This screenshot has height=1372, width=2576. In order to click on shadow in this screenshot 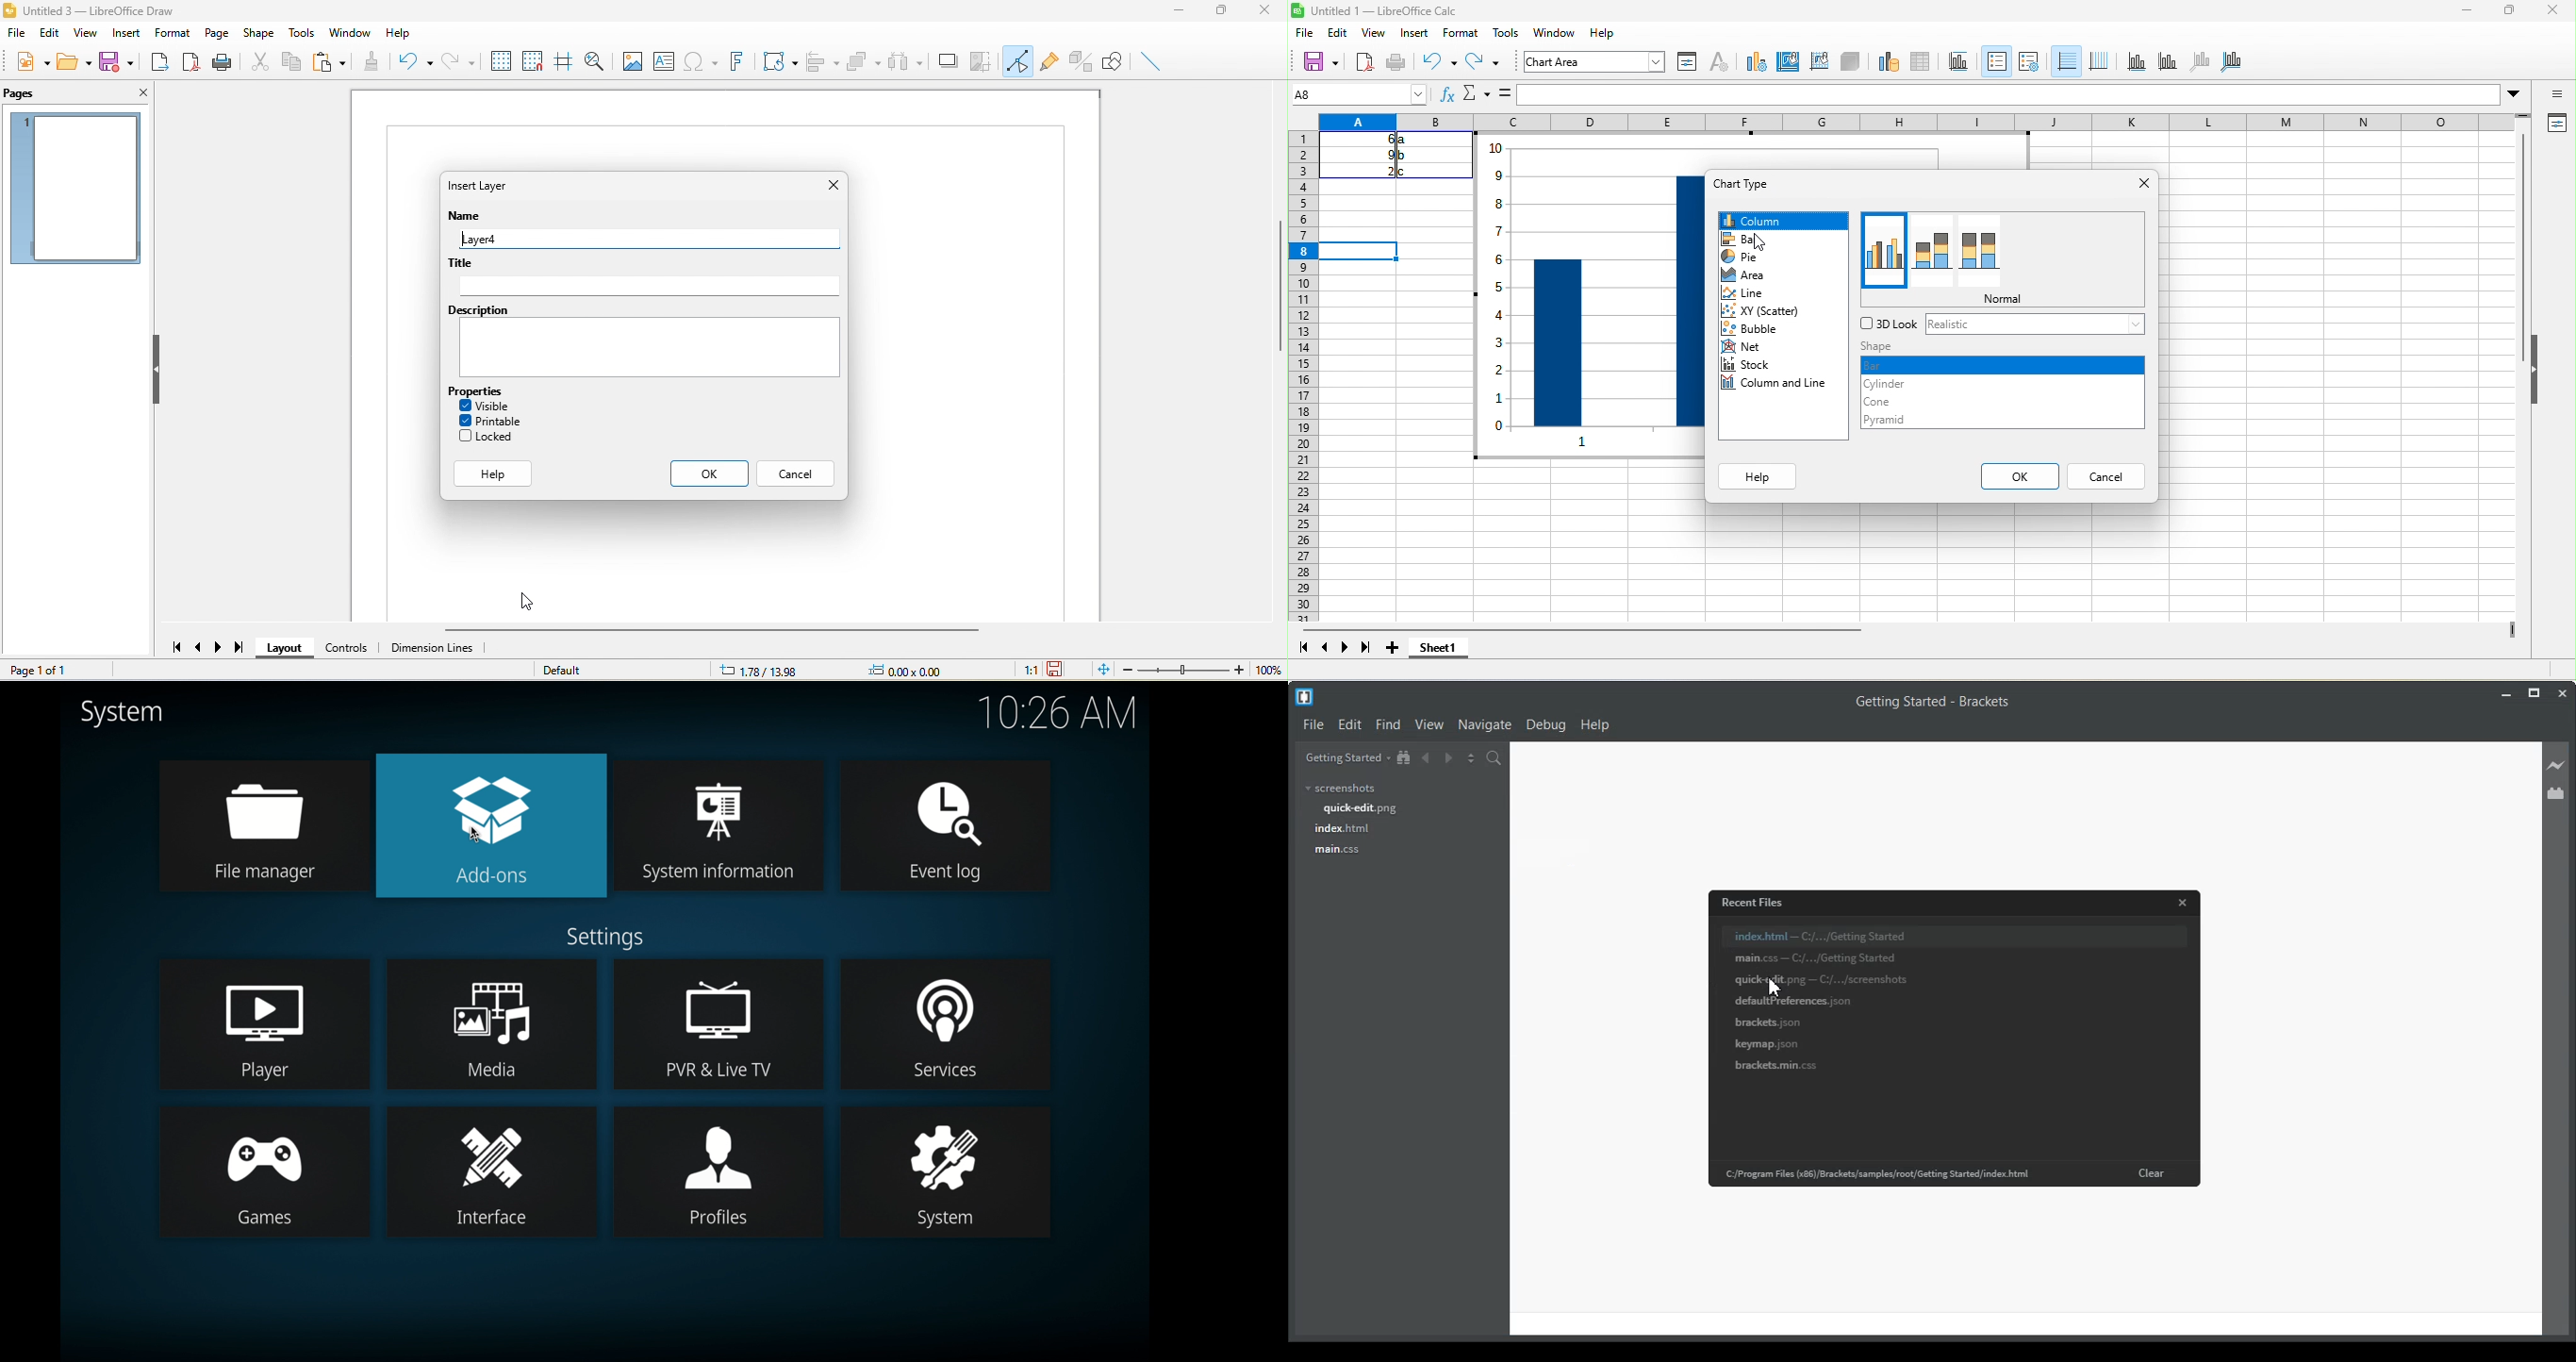, I will do `click(947, 61)`.